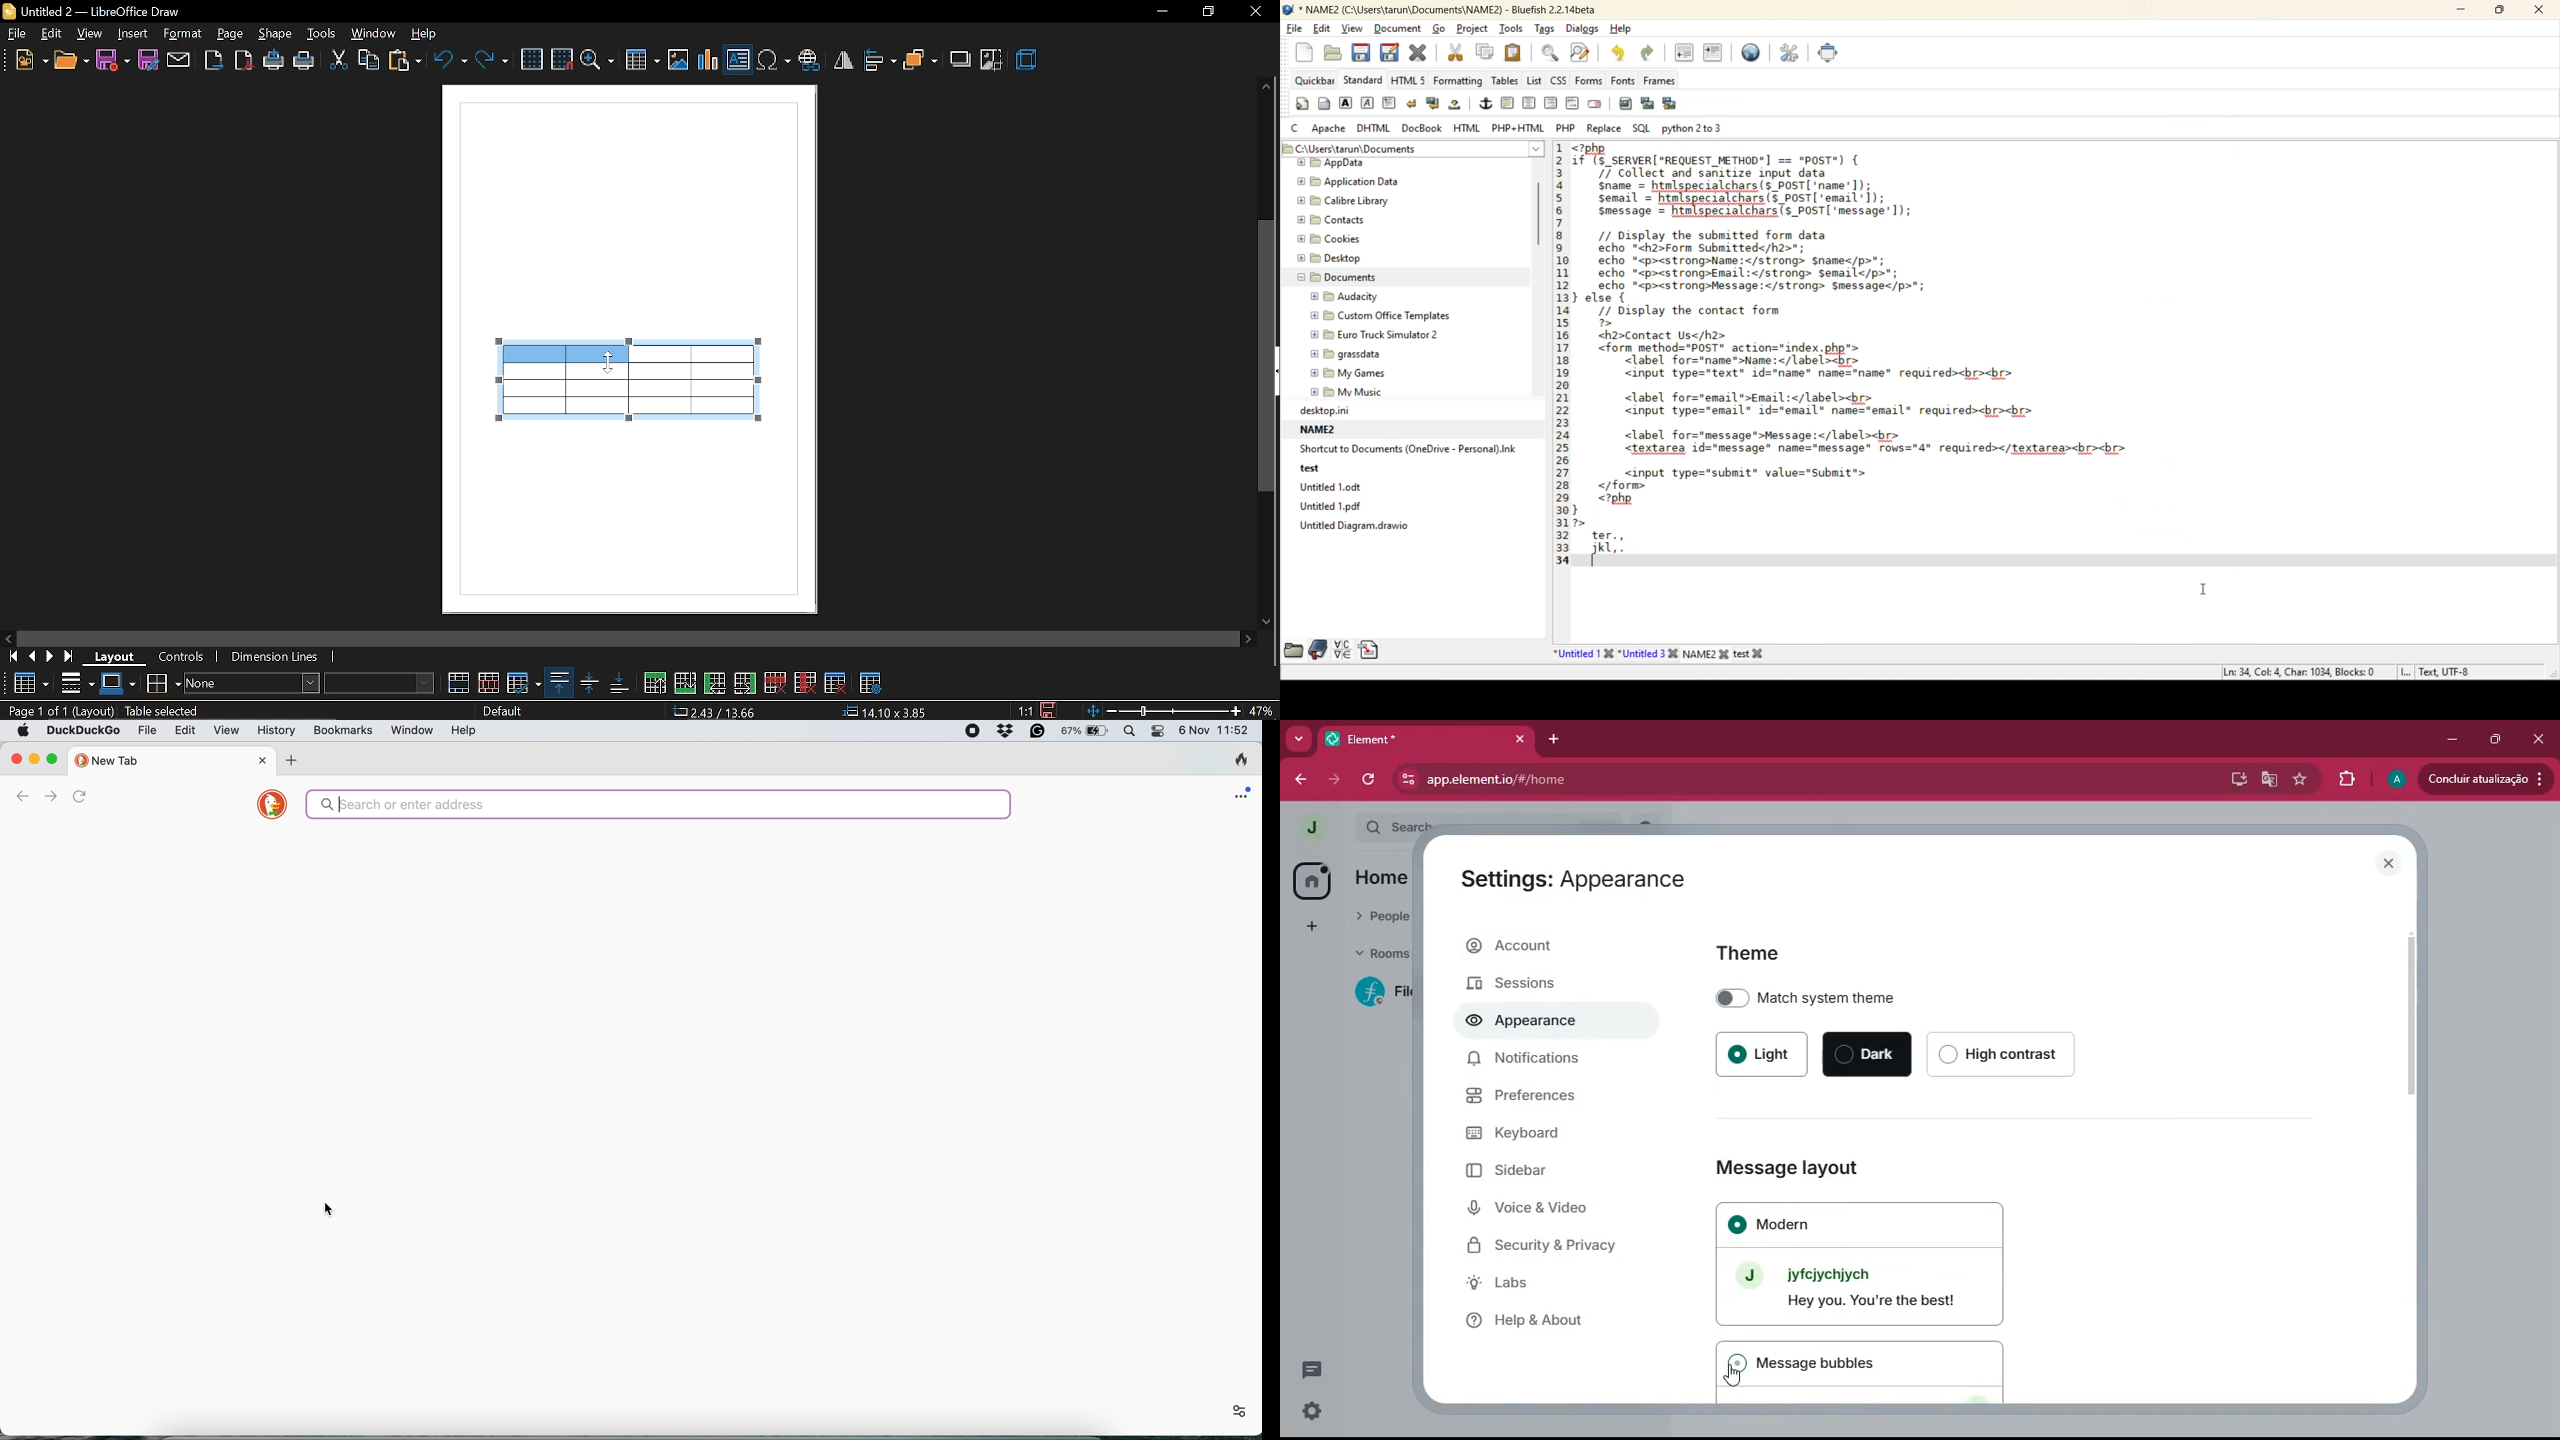 This screenshot has width=2576, height=1456. What do you see at coordinates (1685, 55) in the screenshot?
I see `unindent` at bounding box center [1685, 55].